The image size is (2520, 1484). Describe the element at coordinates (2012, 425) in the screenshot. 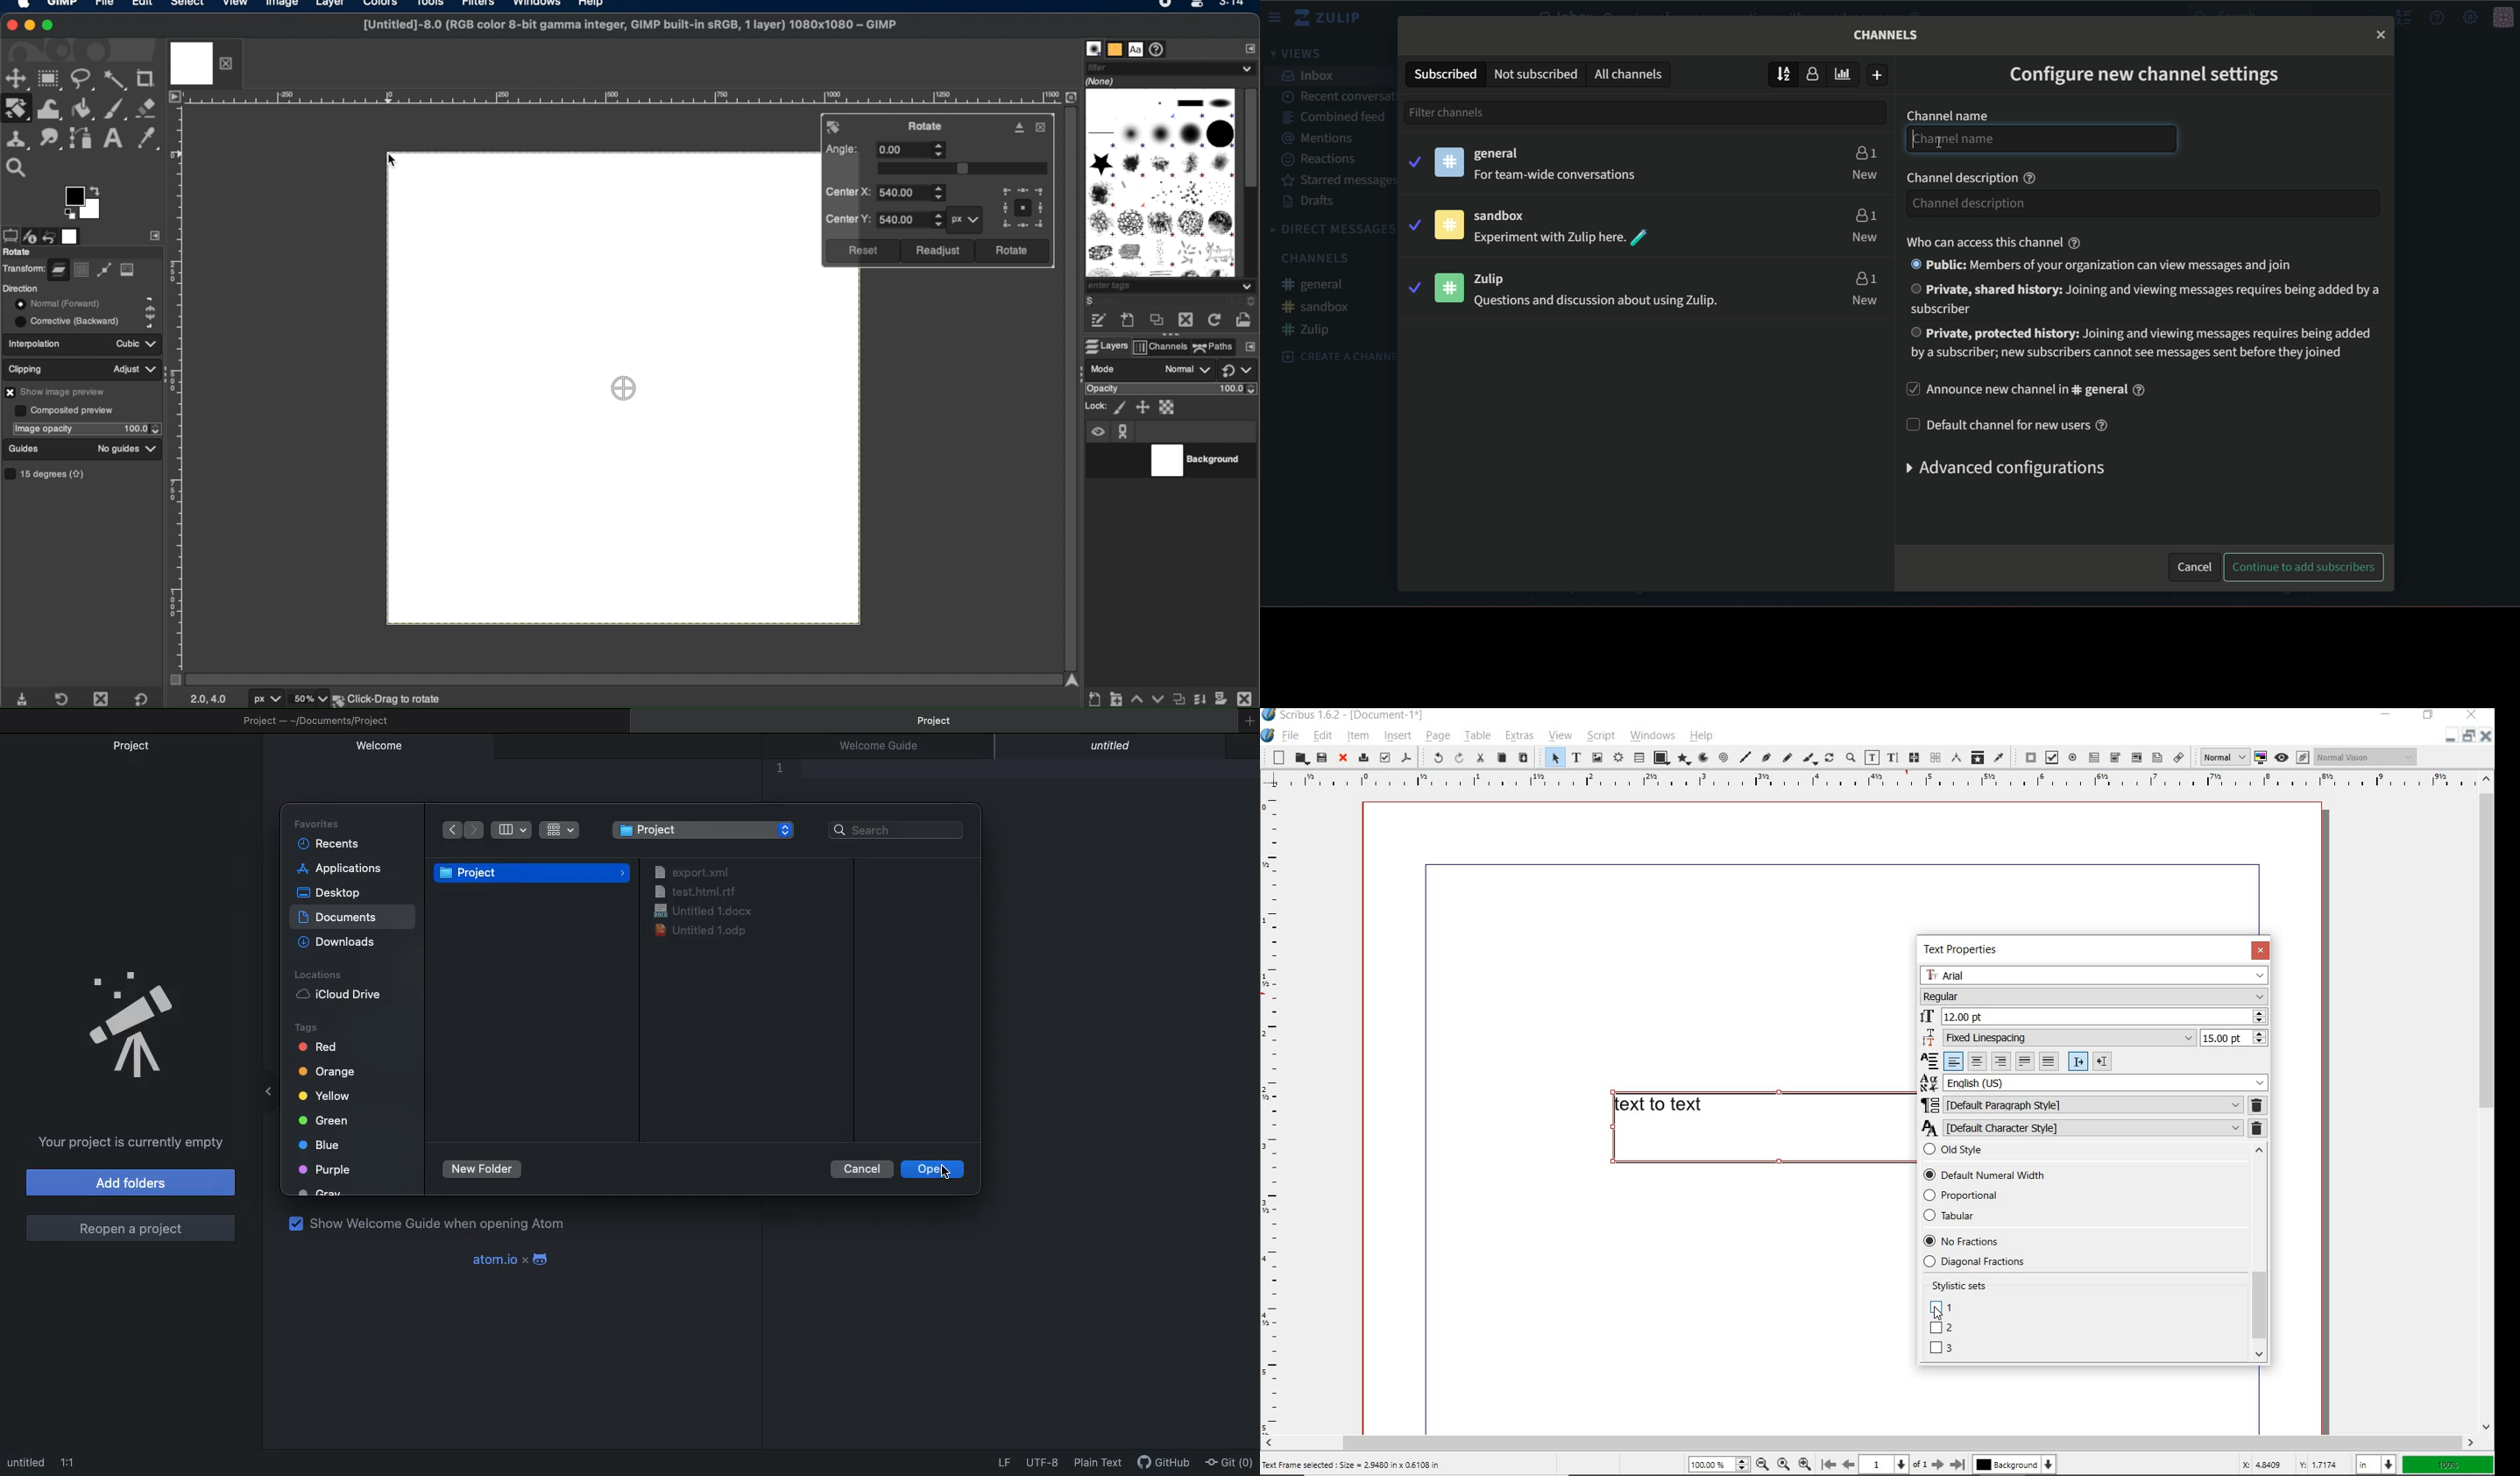

I see `Default channel for new users` at that location.